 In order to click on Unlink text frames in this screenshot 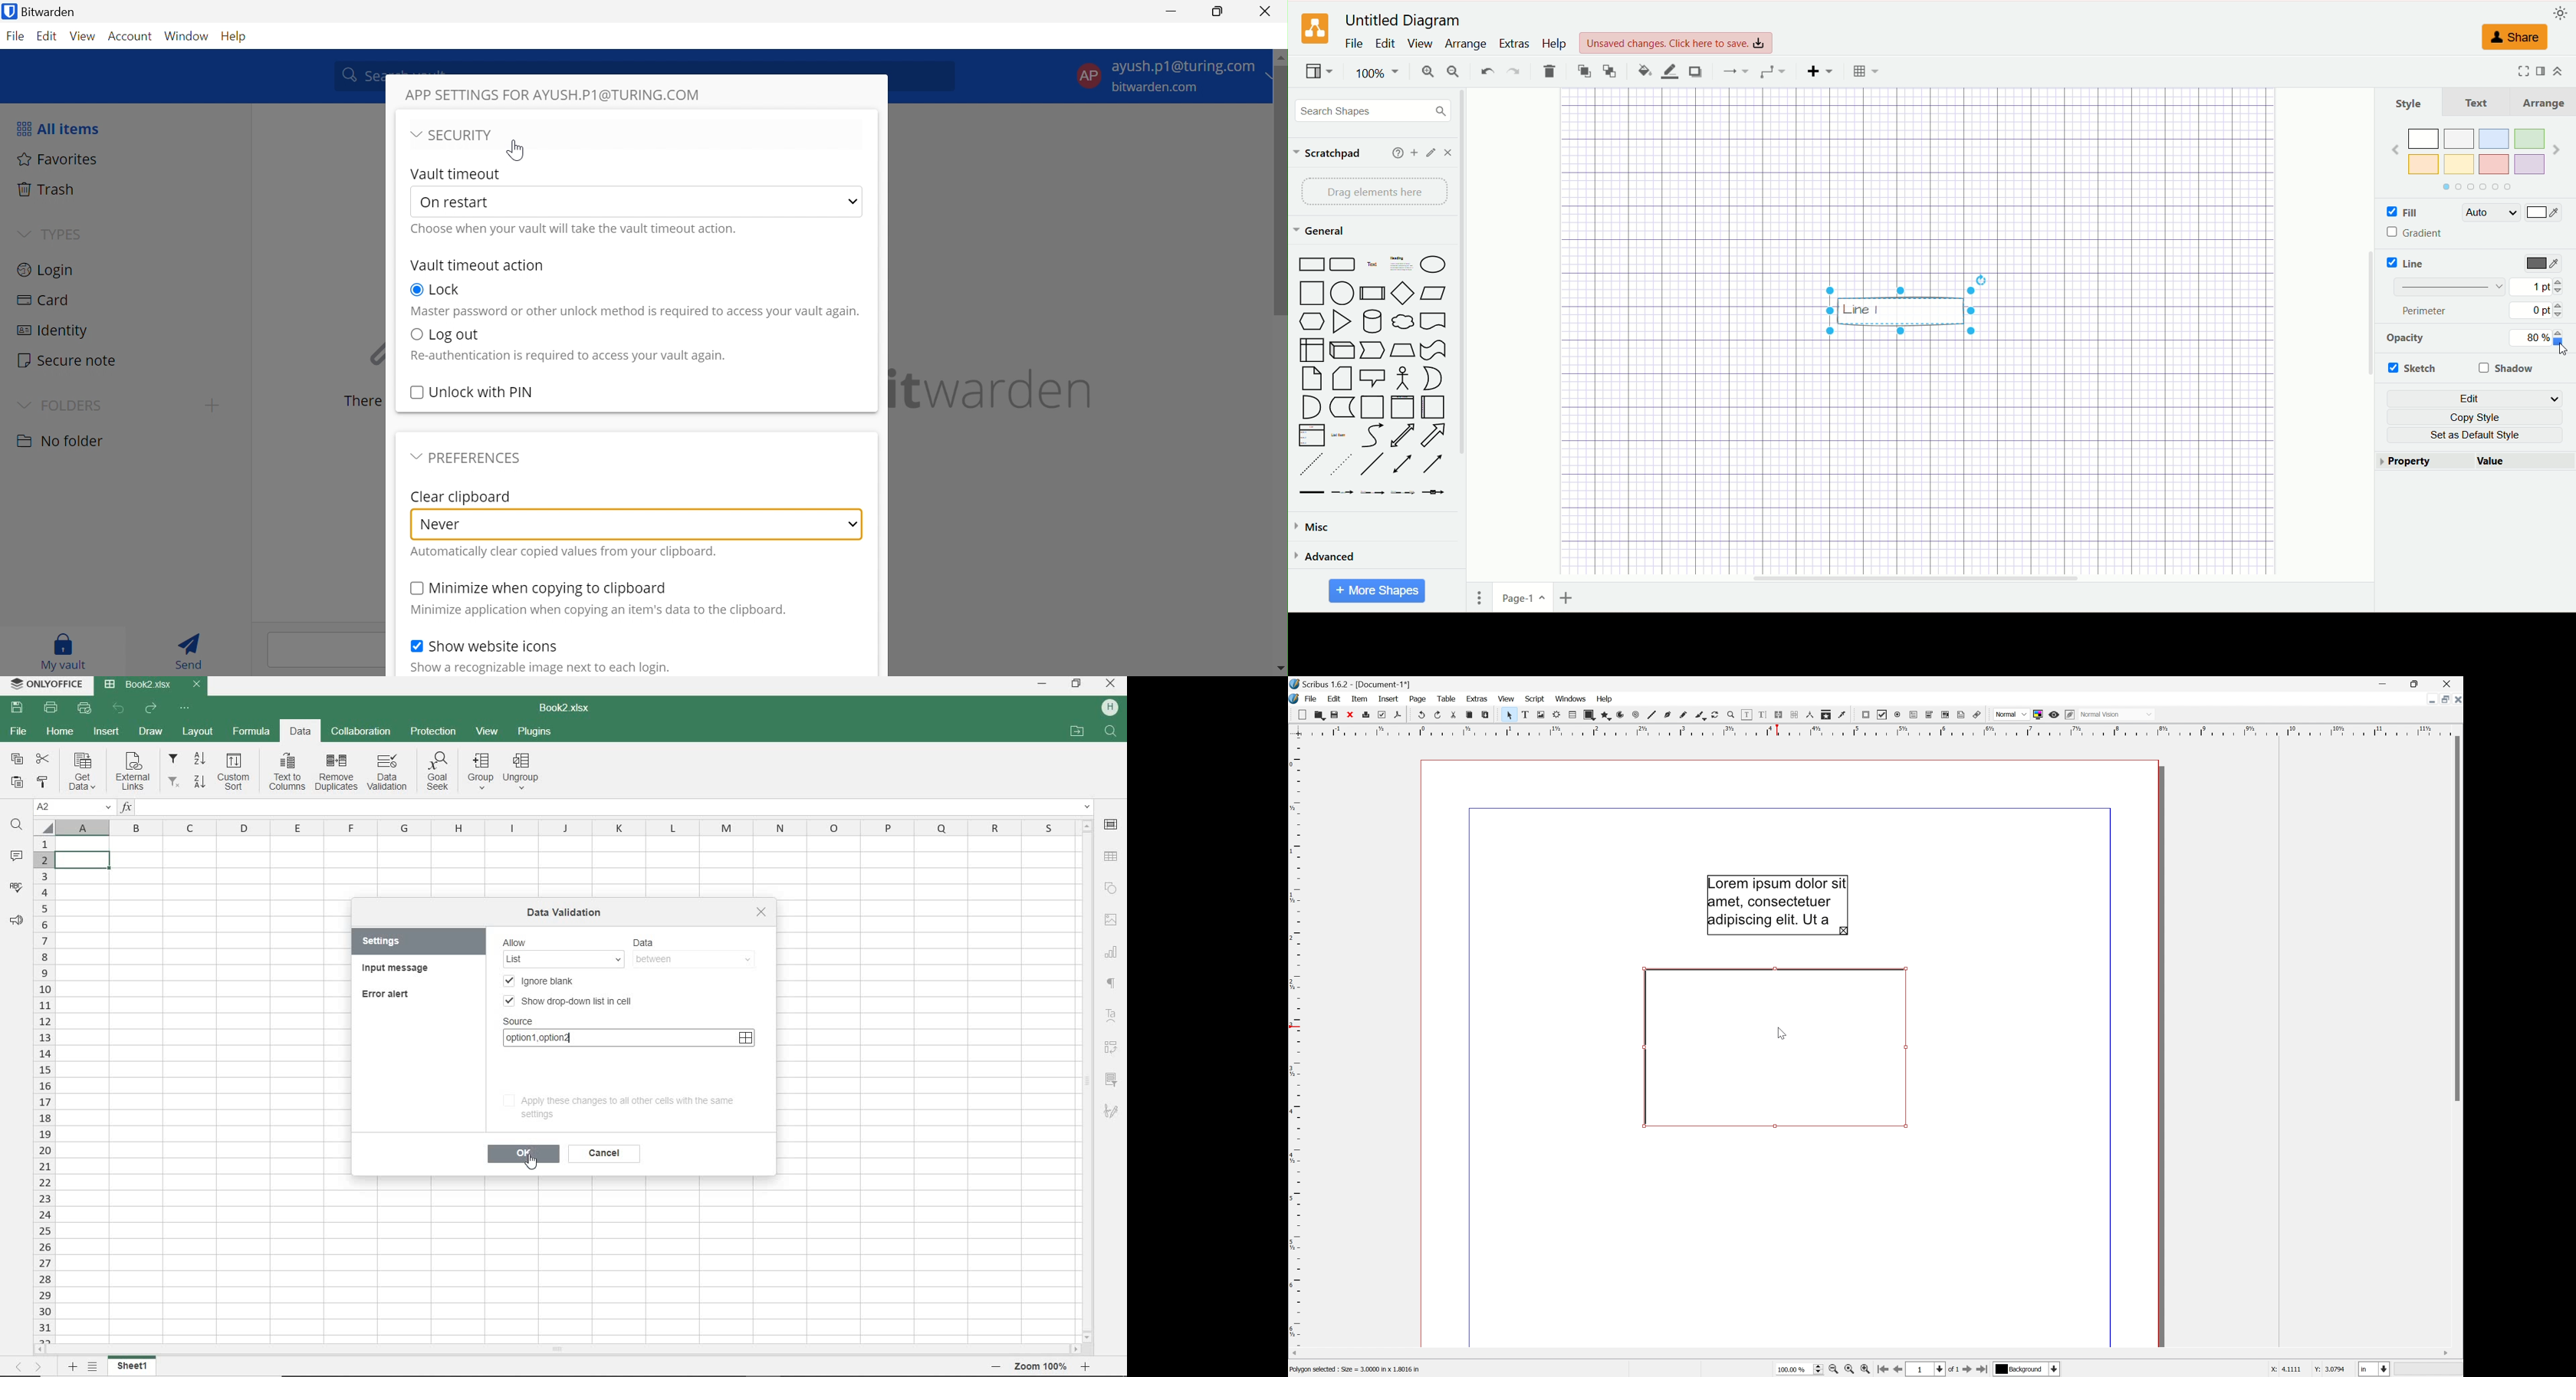, I will do `click(1794, 714)`.